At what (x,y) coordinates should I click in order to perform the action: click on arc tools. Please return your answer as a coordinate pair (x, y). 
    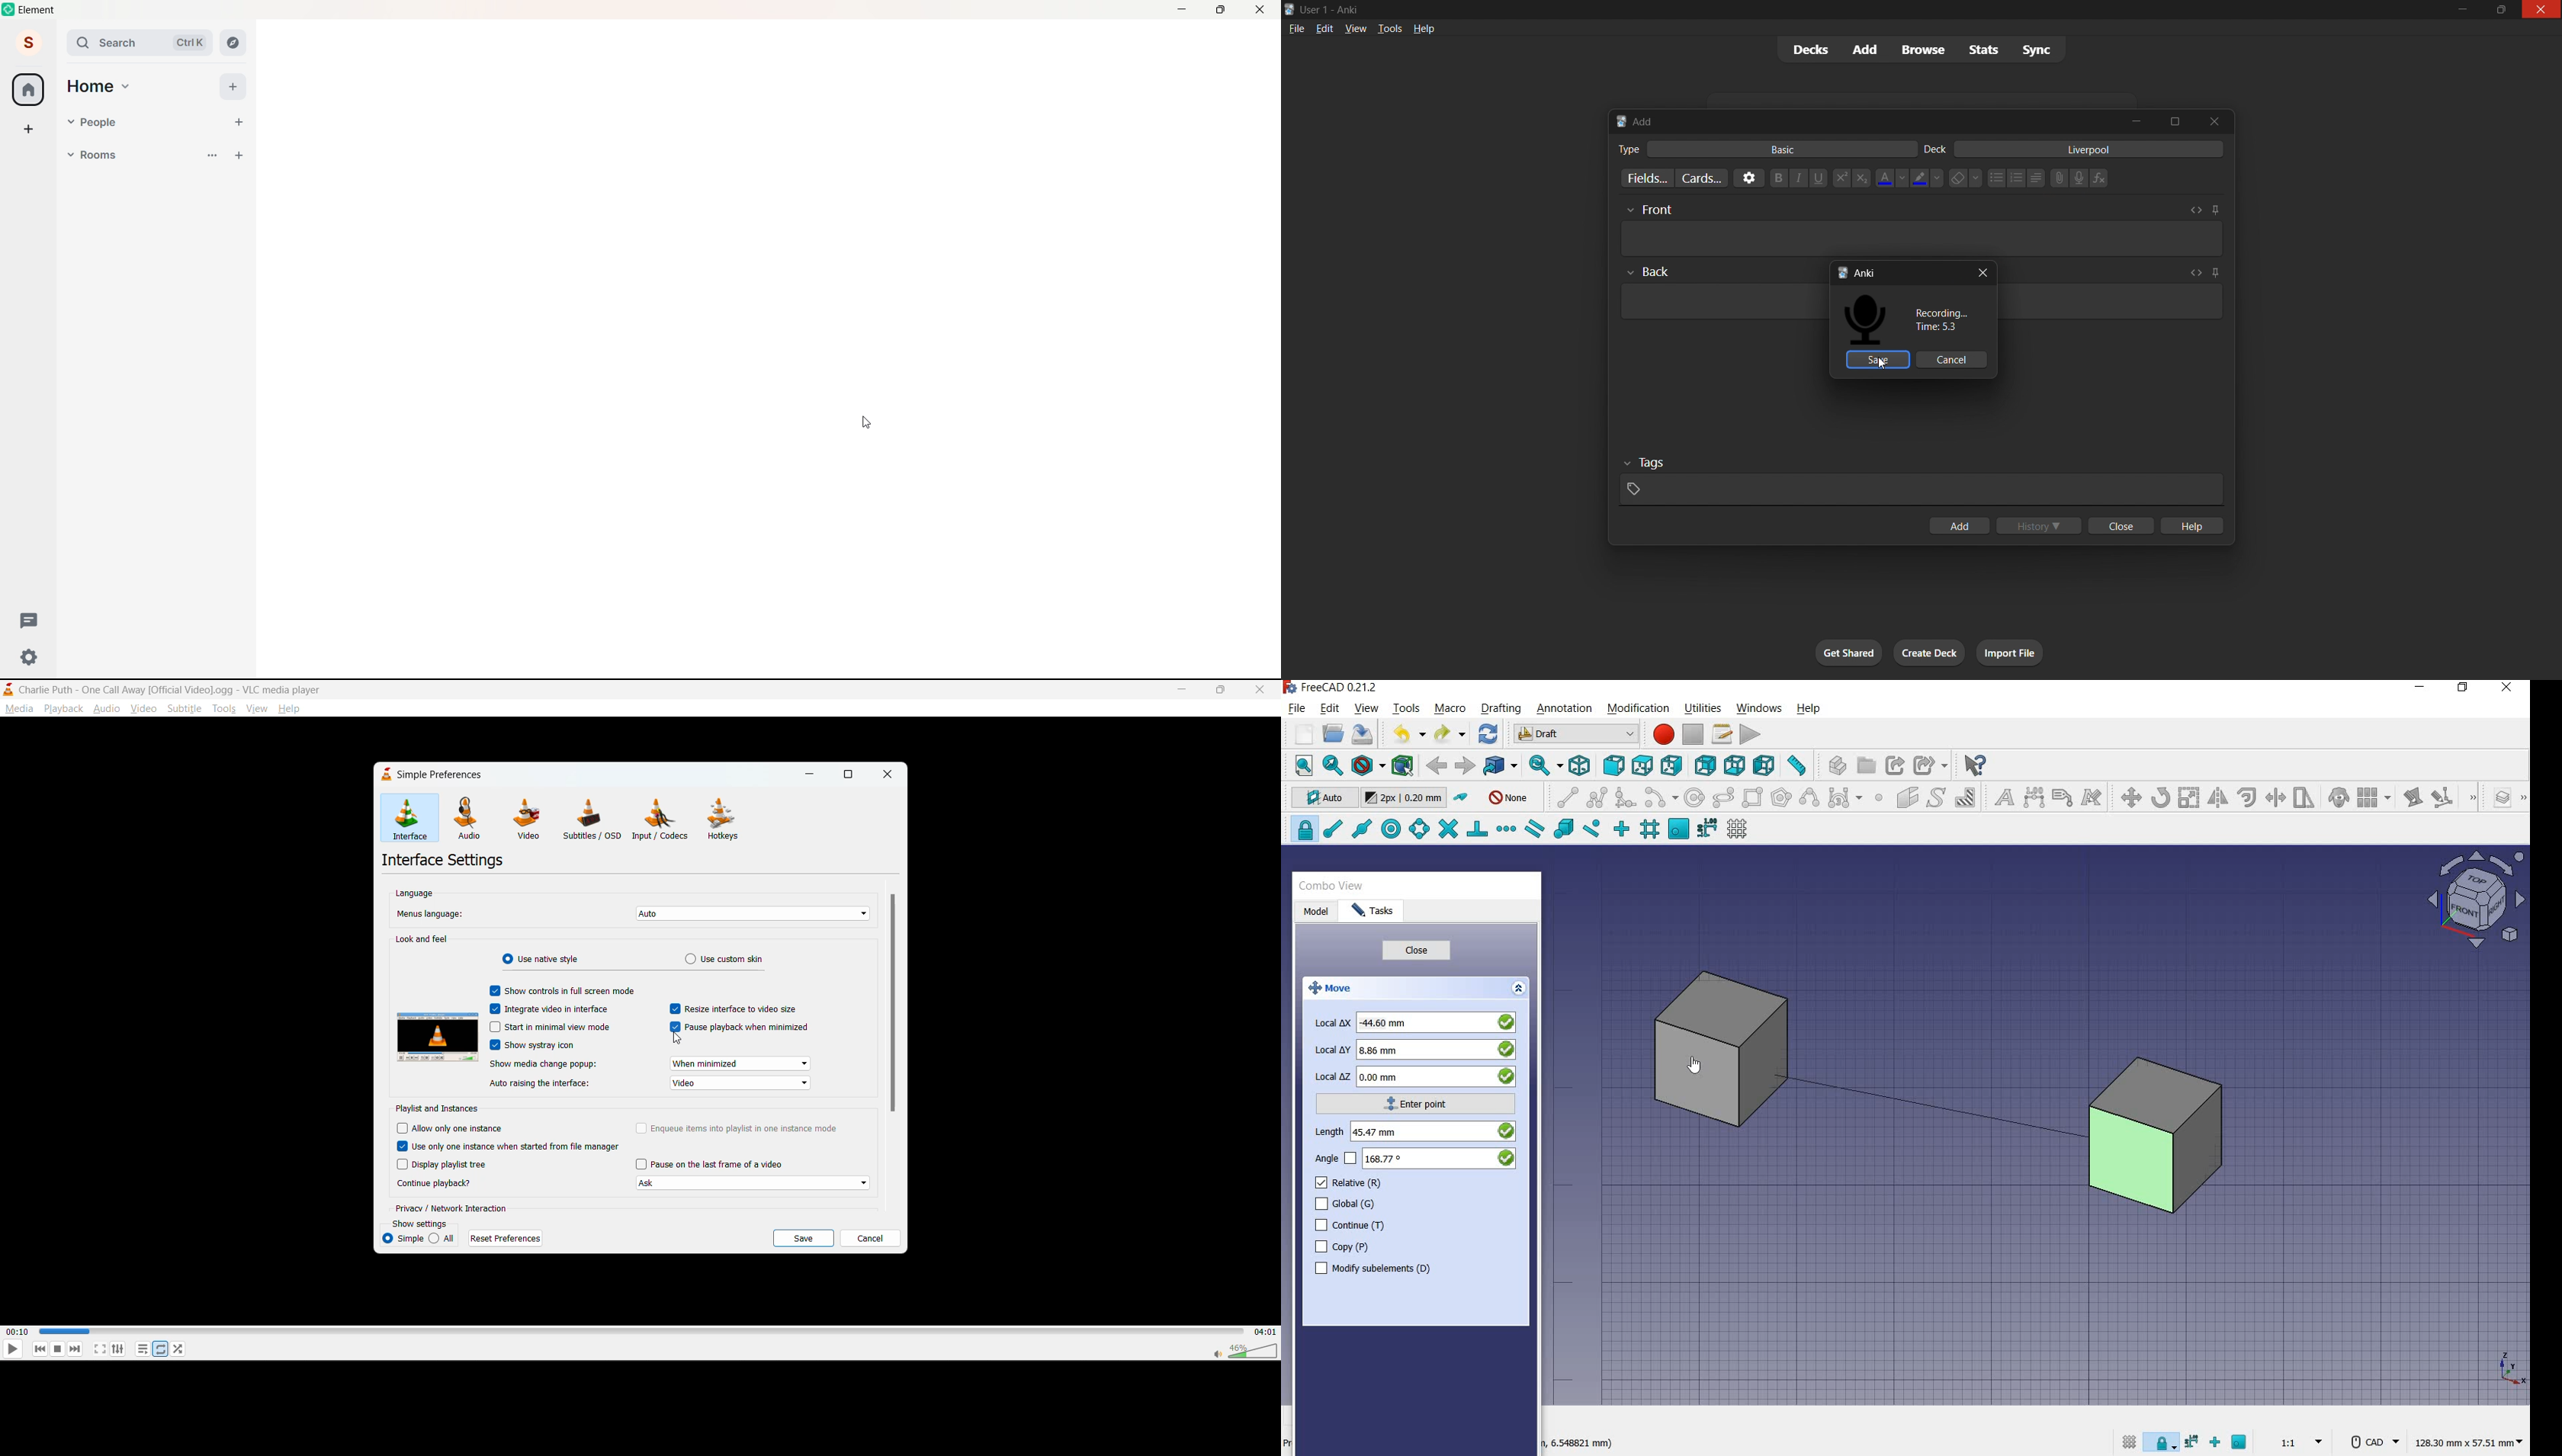
    Looking at the image, I should click on (1661, 797).